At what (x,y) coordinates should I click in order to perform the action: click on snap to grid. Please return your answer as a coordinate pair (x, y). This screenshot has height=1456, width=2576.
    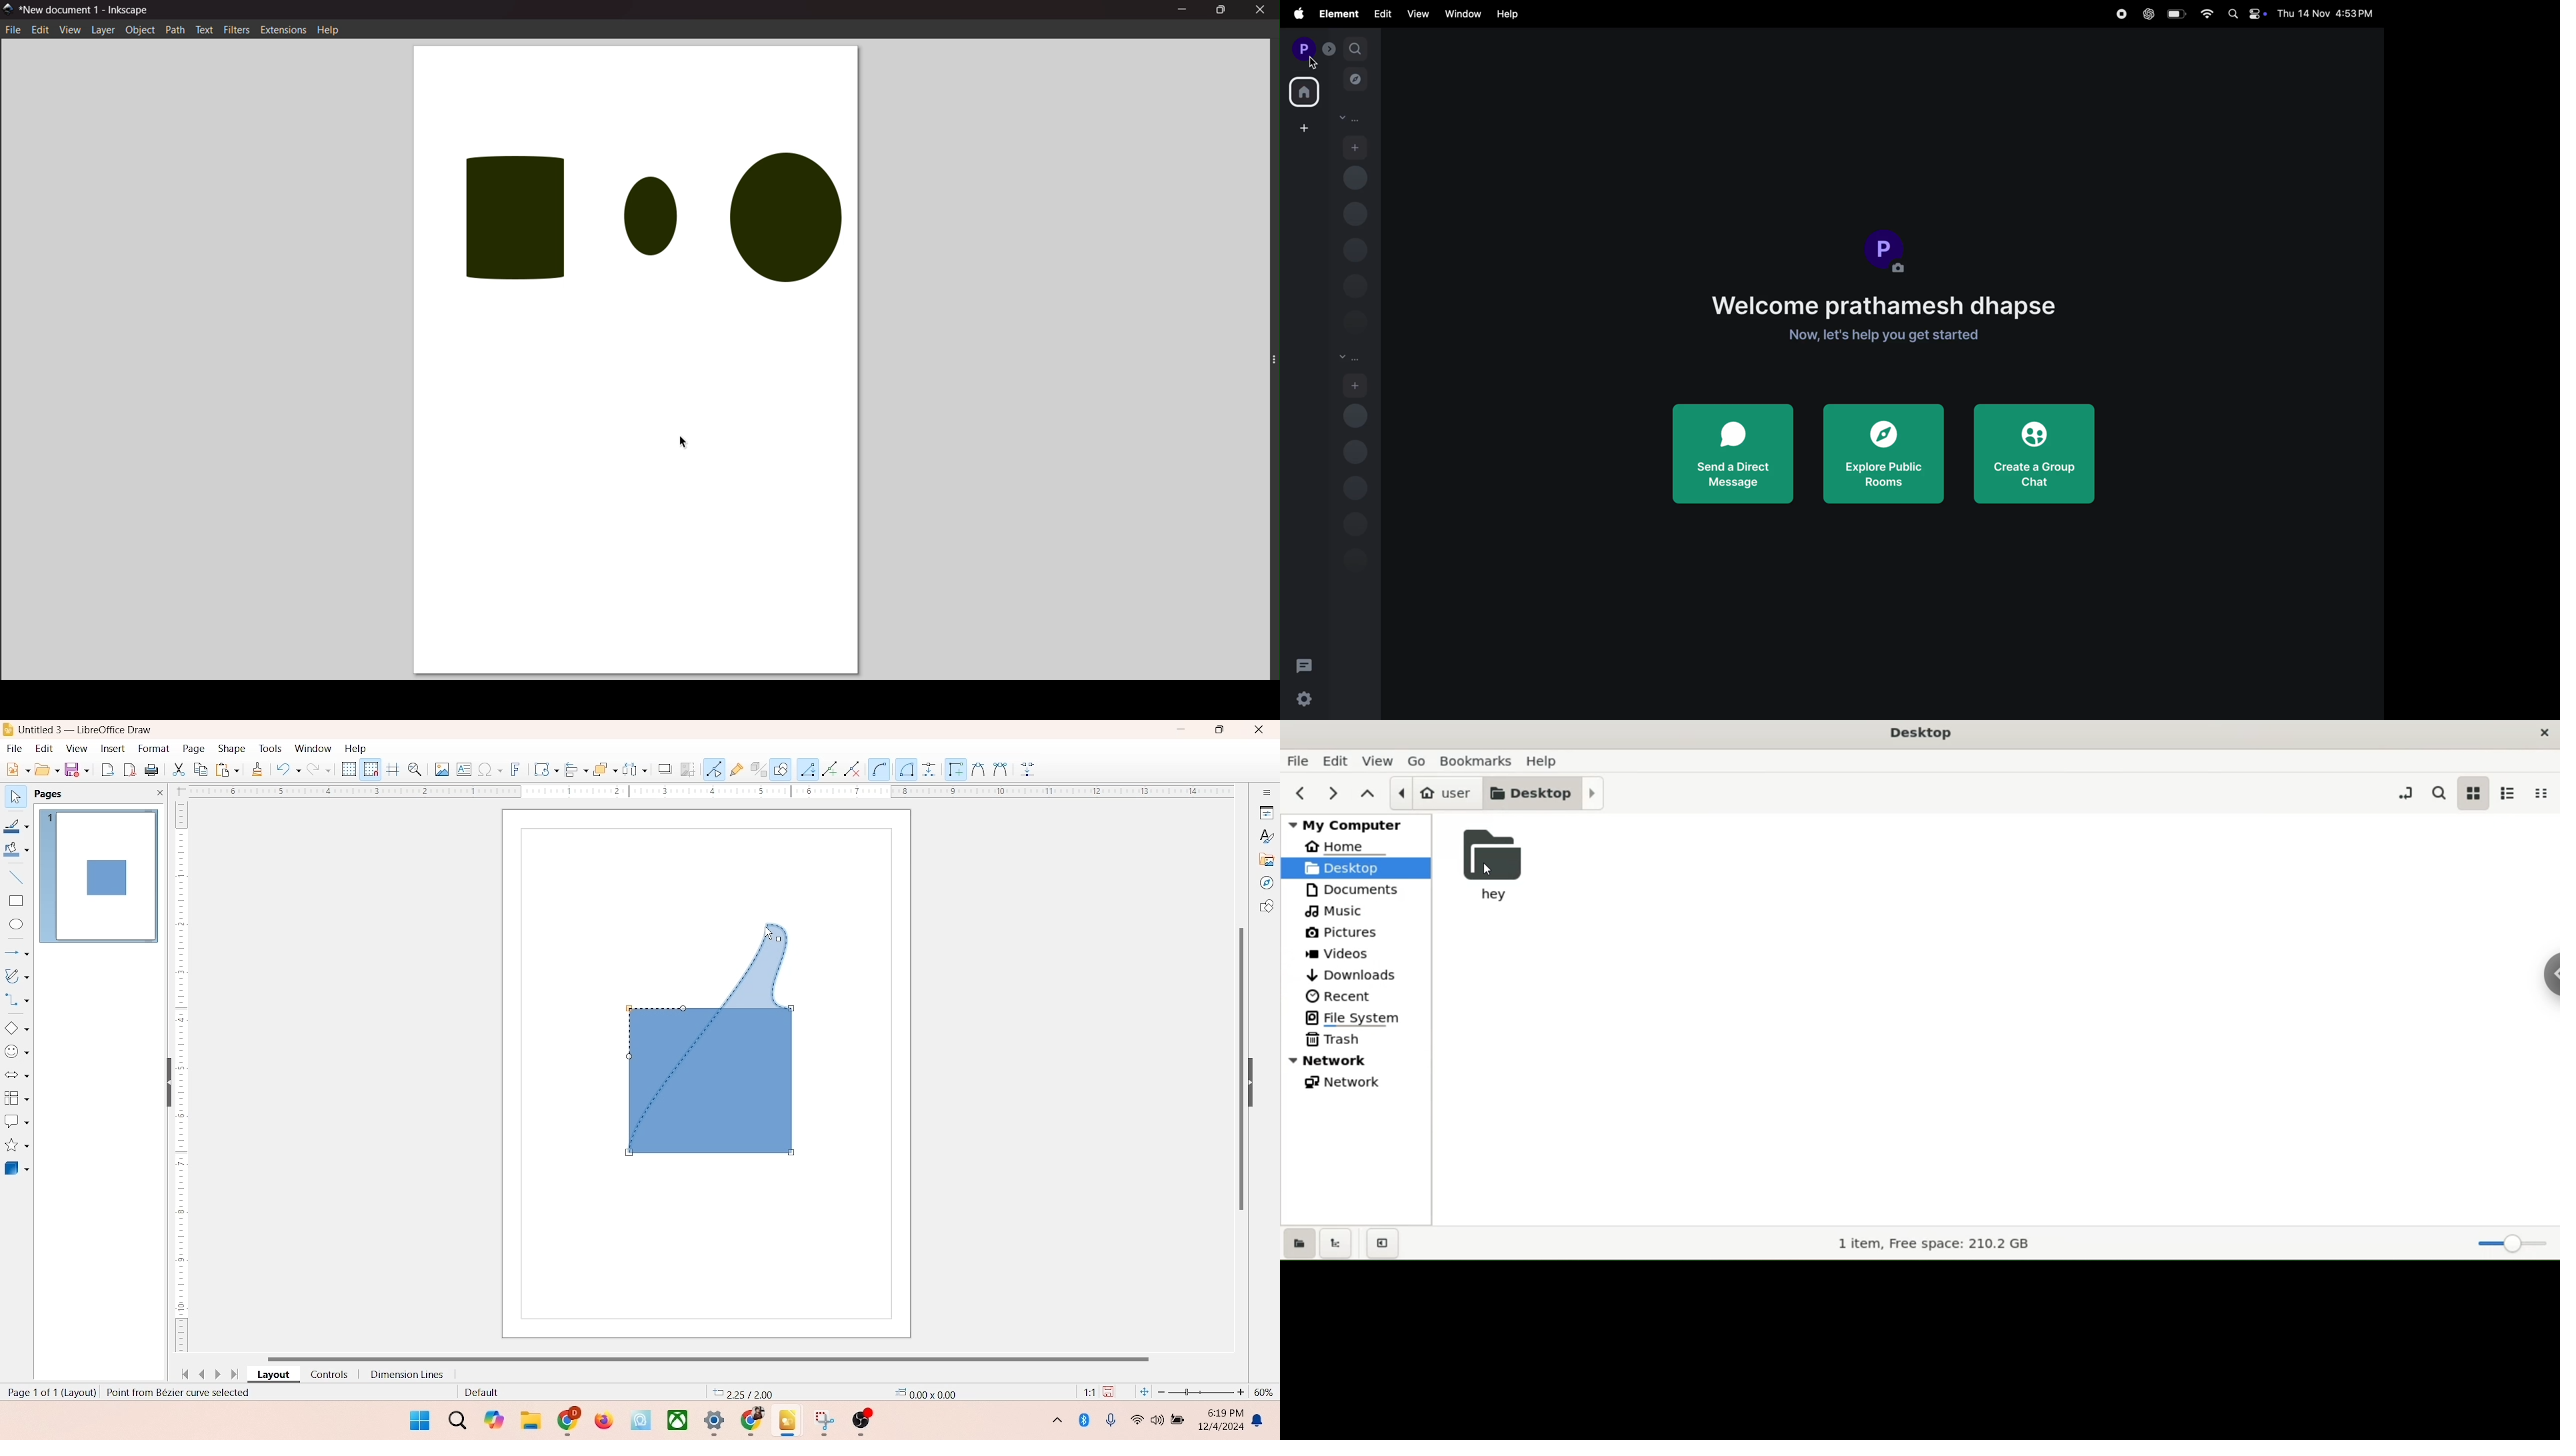
    Looking at the image, I should click on (368, 769).